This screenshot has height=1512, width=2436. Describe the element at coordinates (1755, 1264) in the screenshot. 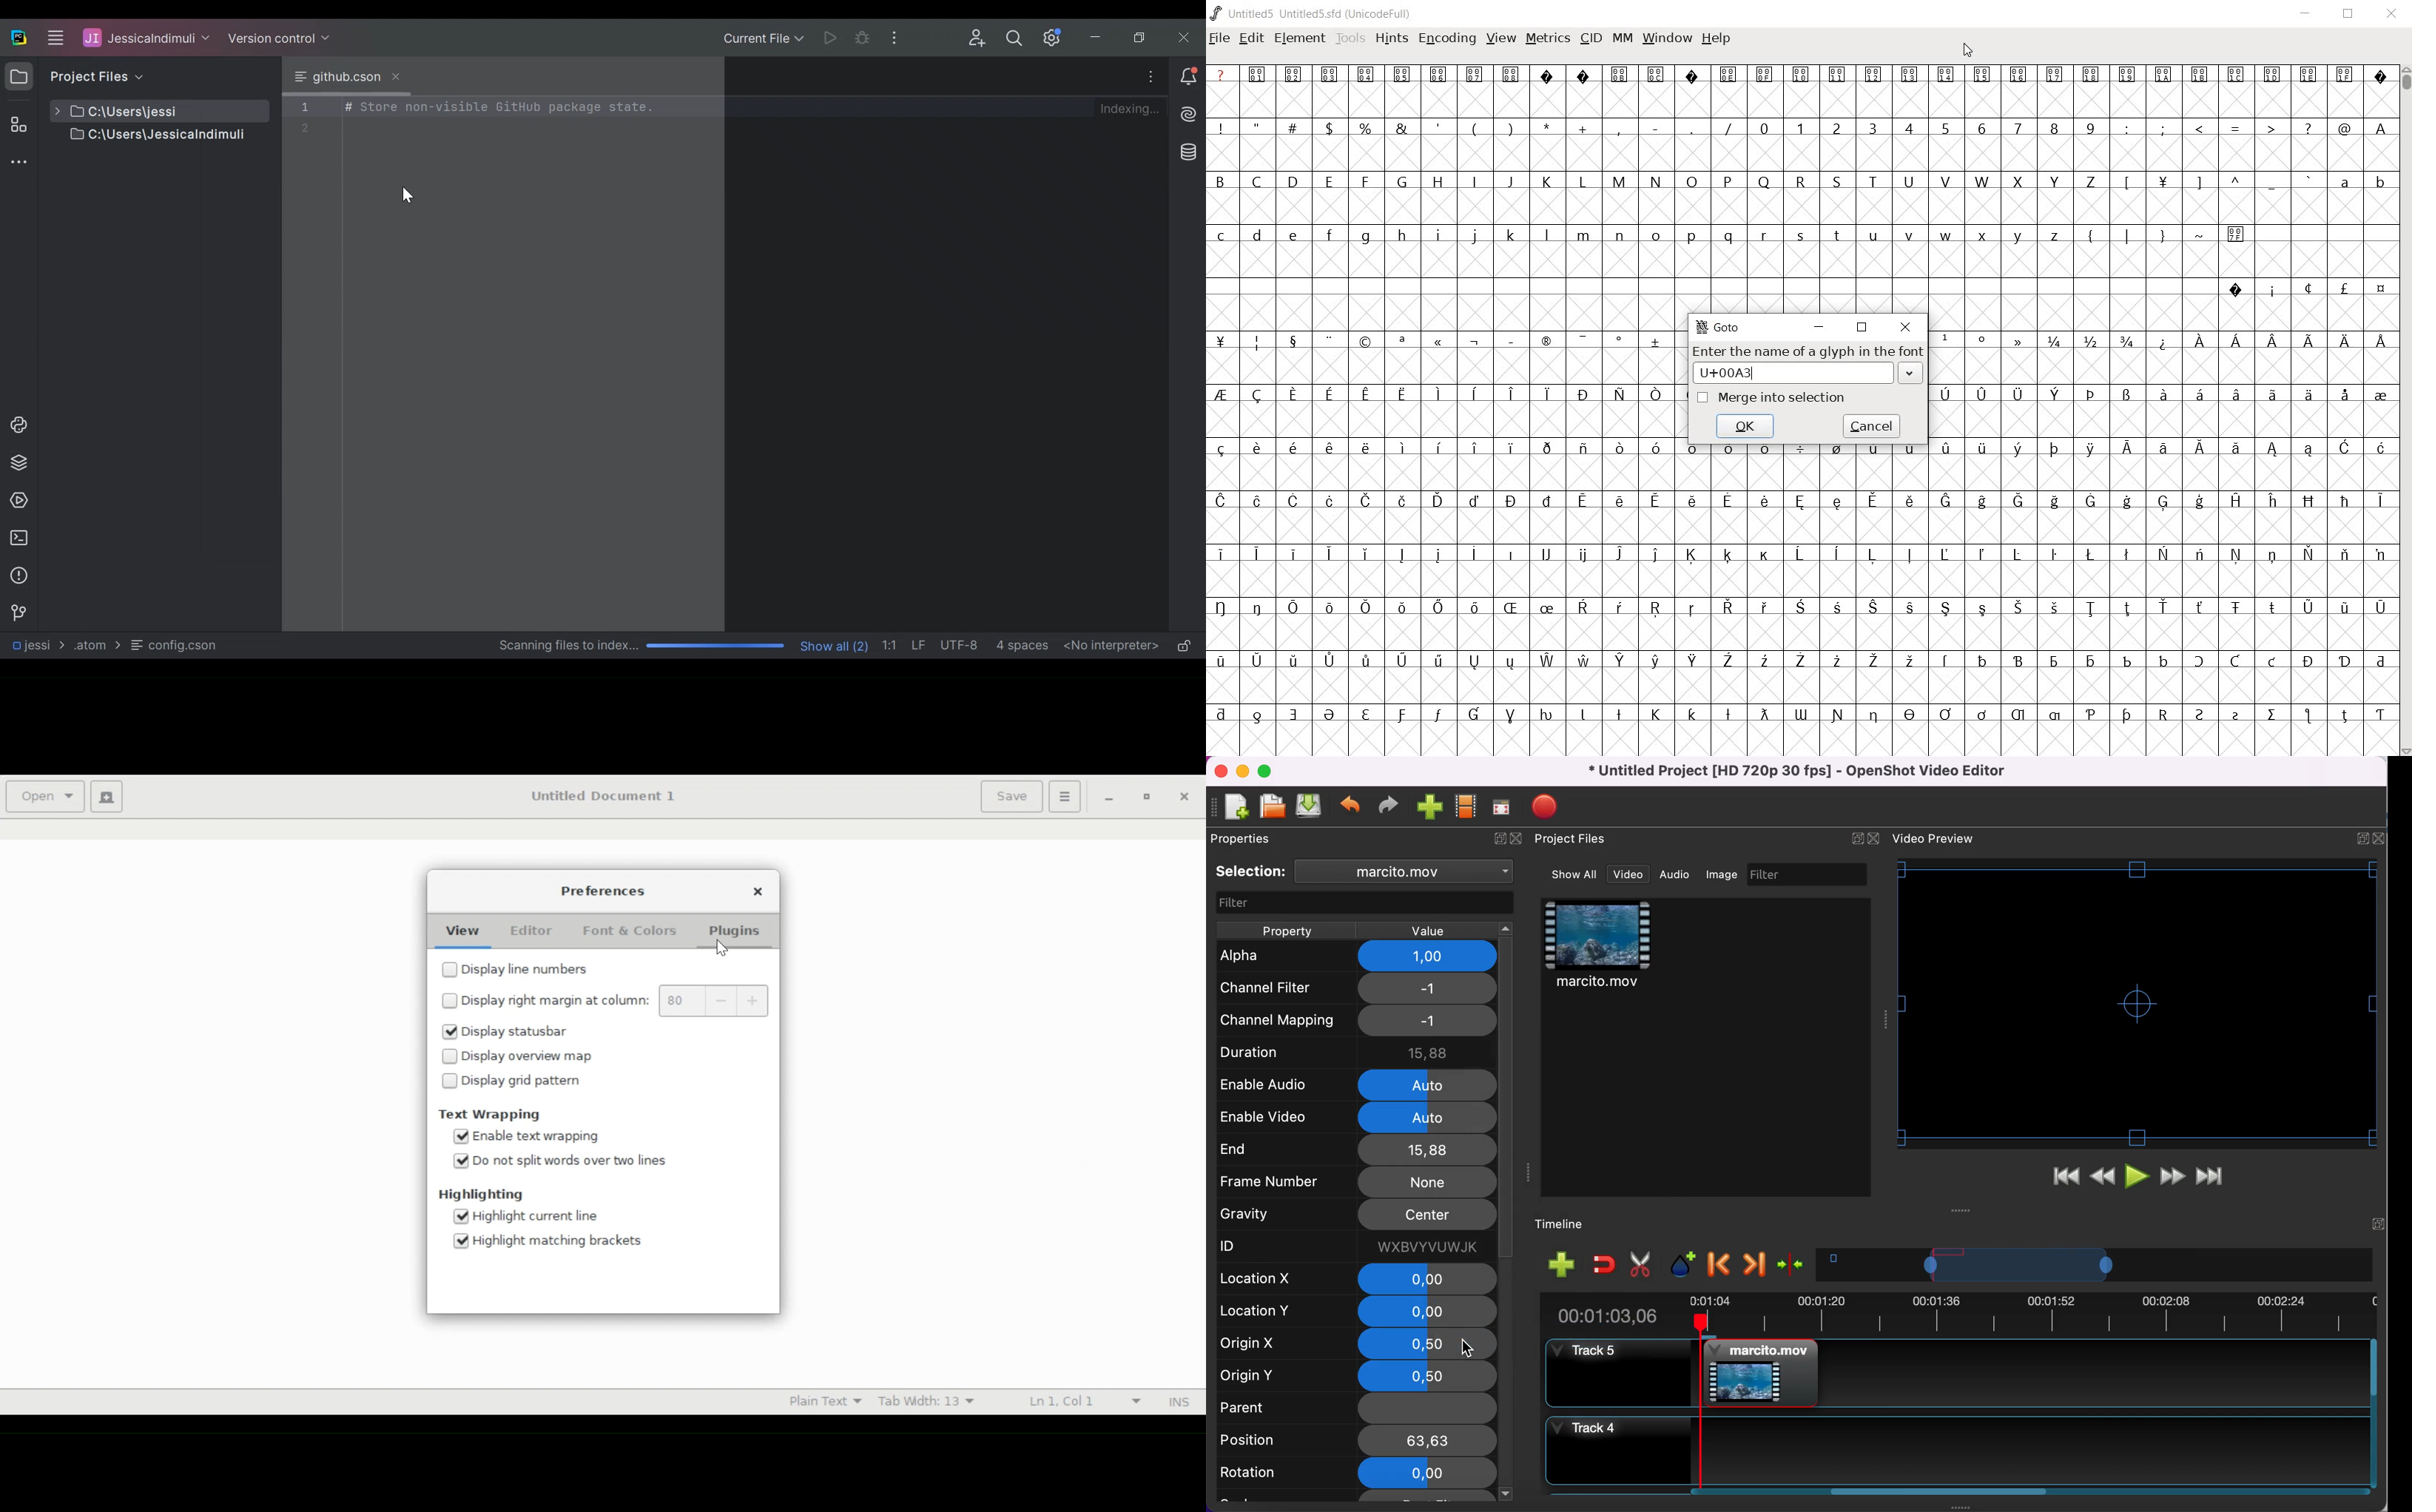

I see `next marker` at that location.